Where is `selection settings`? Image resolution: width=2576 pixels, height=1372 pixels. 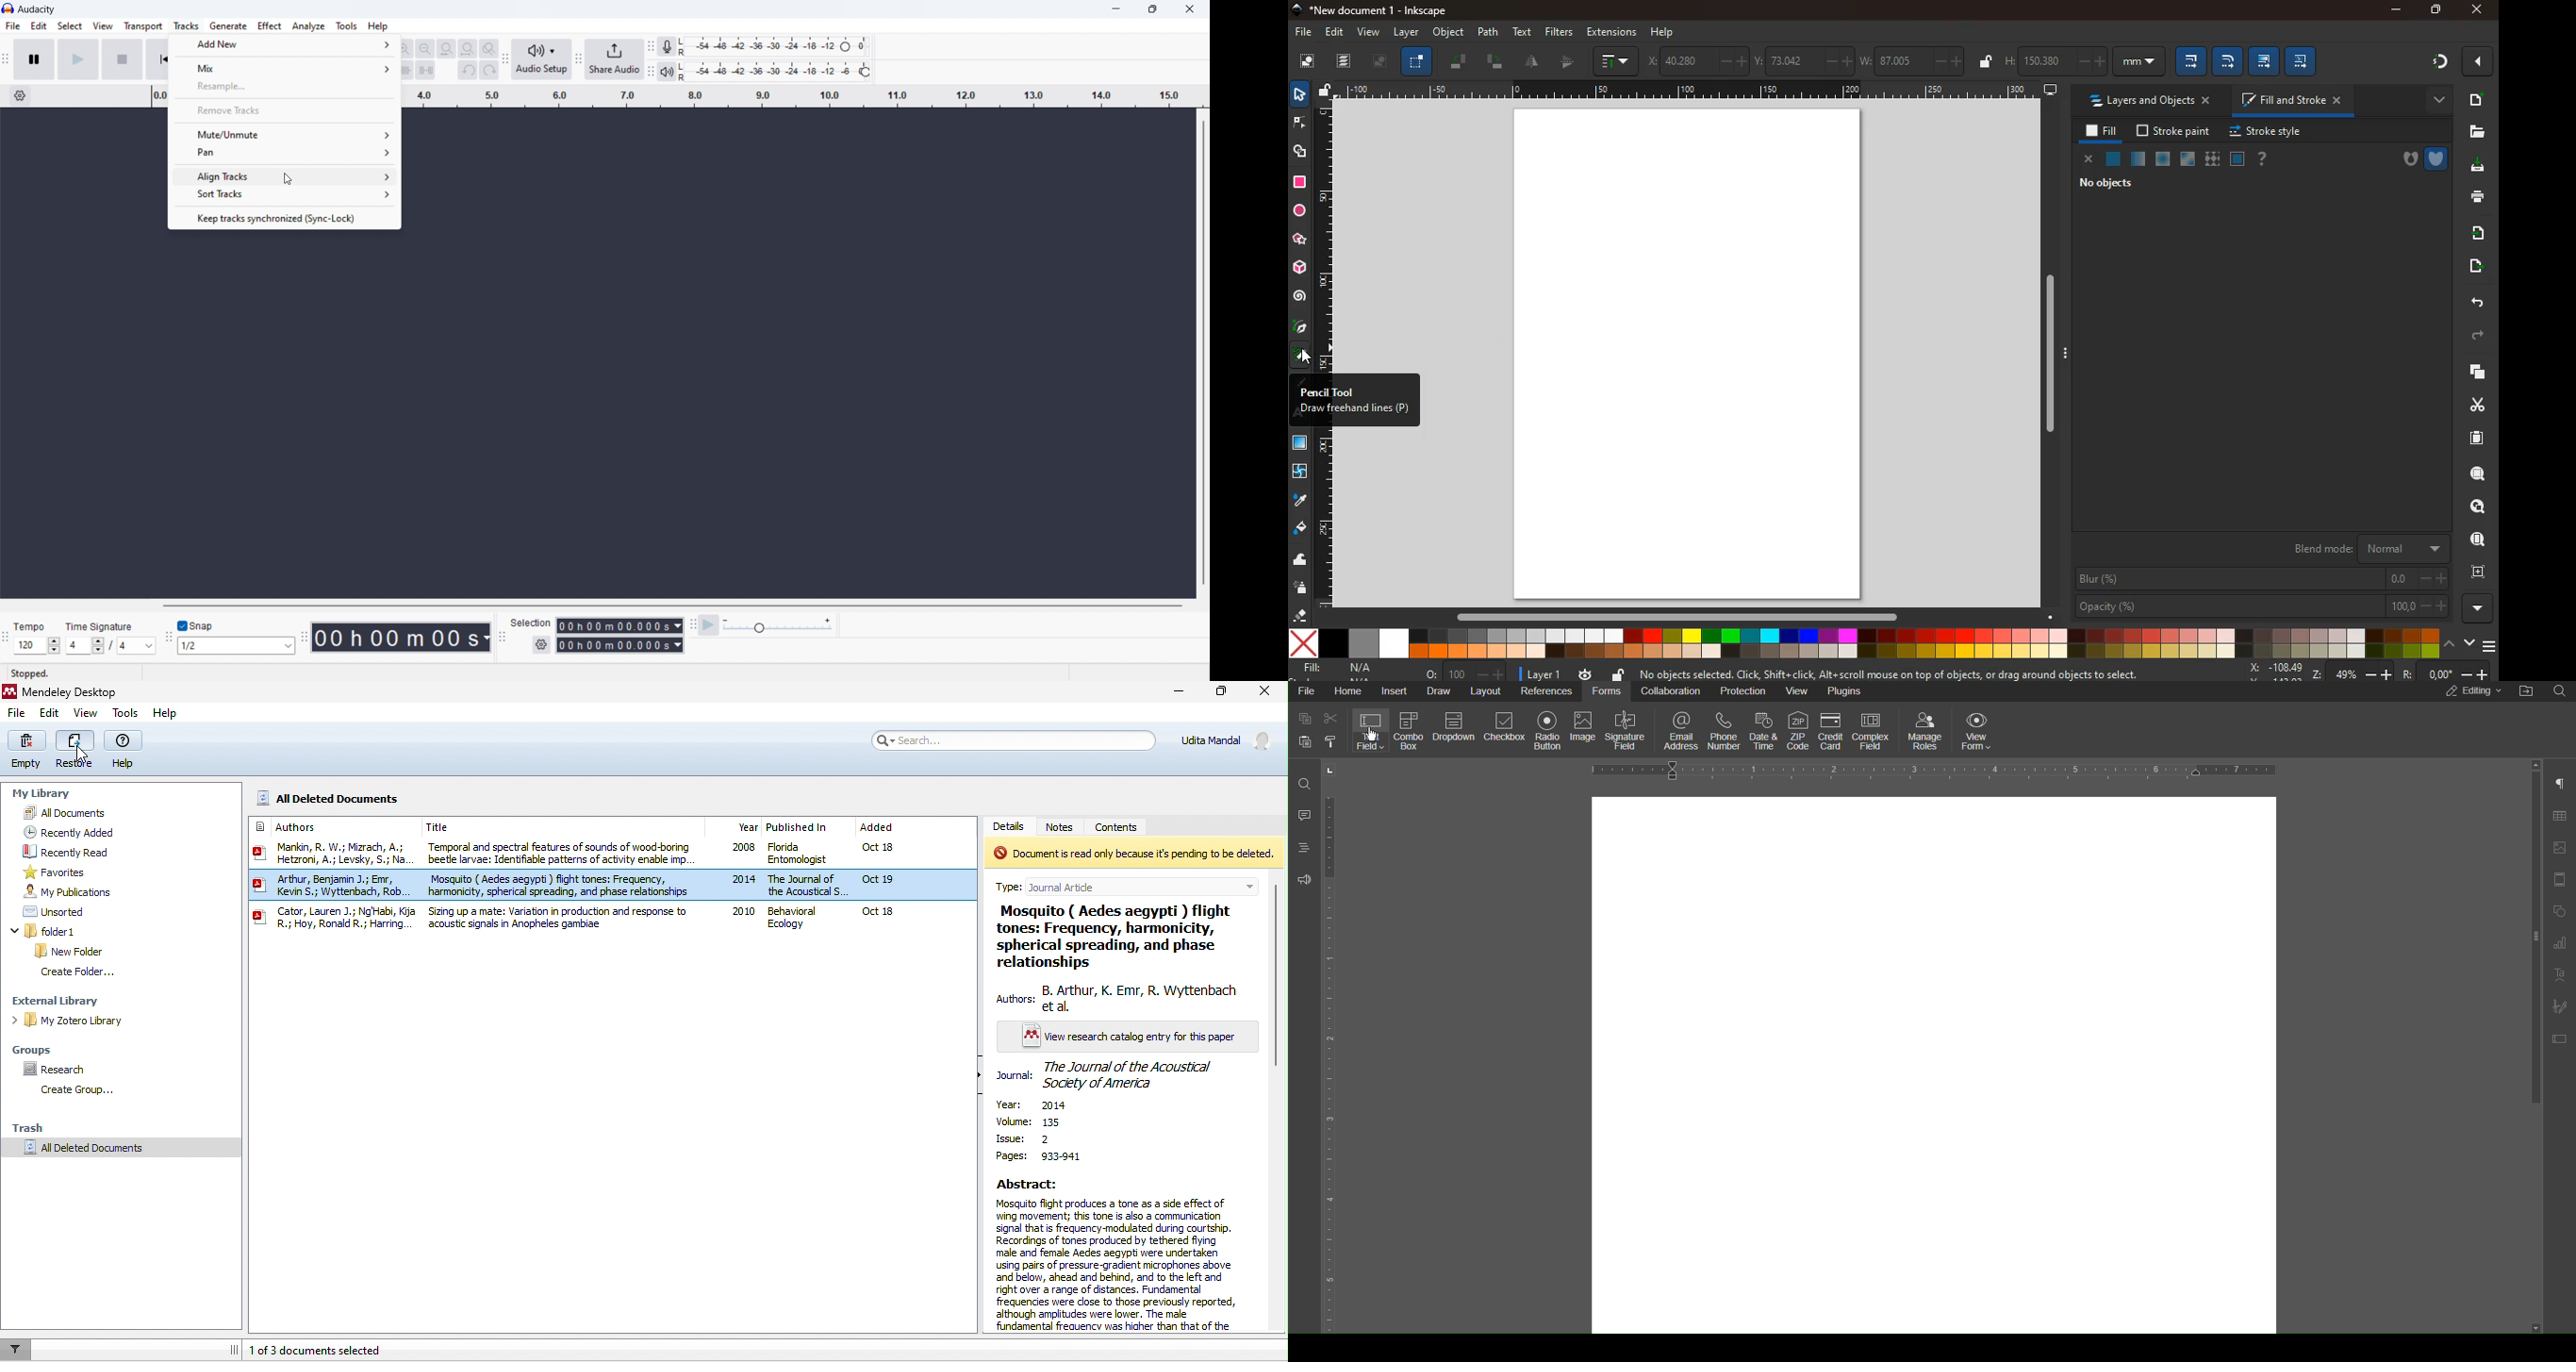
selection settings is located at coordinates (541, 645).